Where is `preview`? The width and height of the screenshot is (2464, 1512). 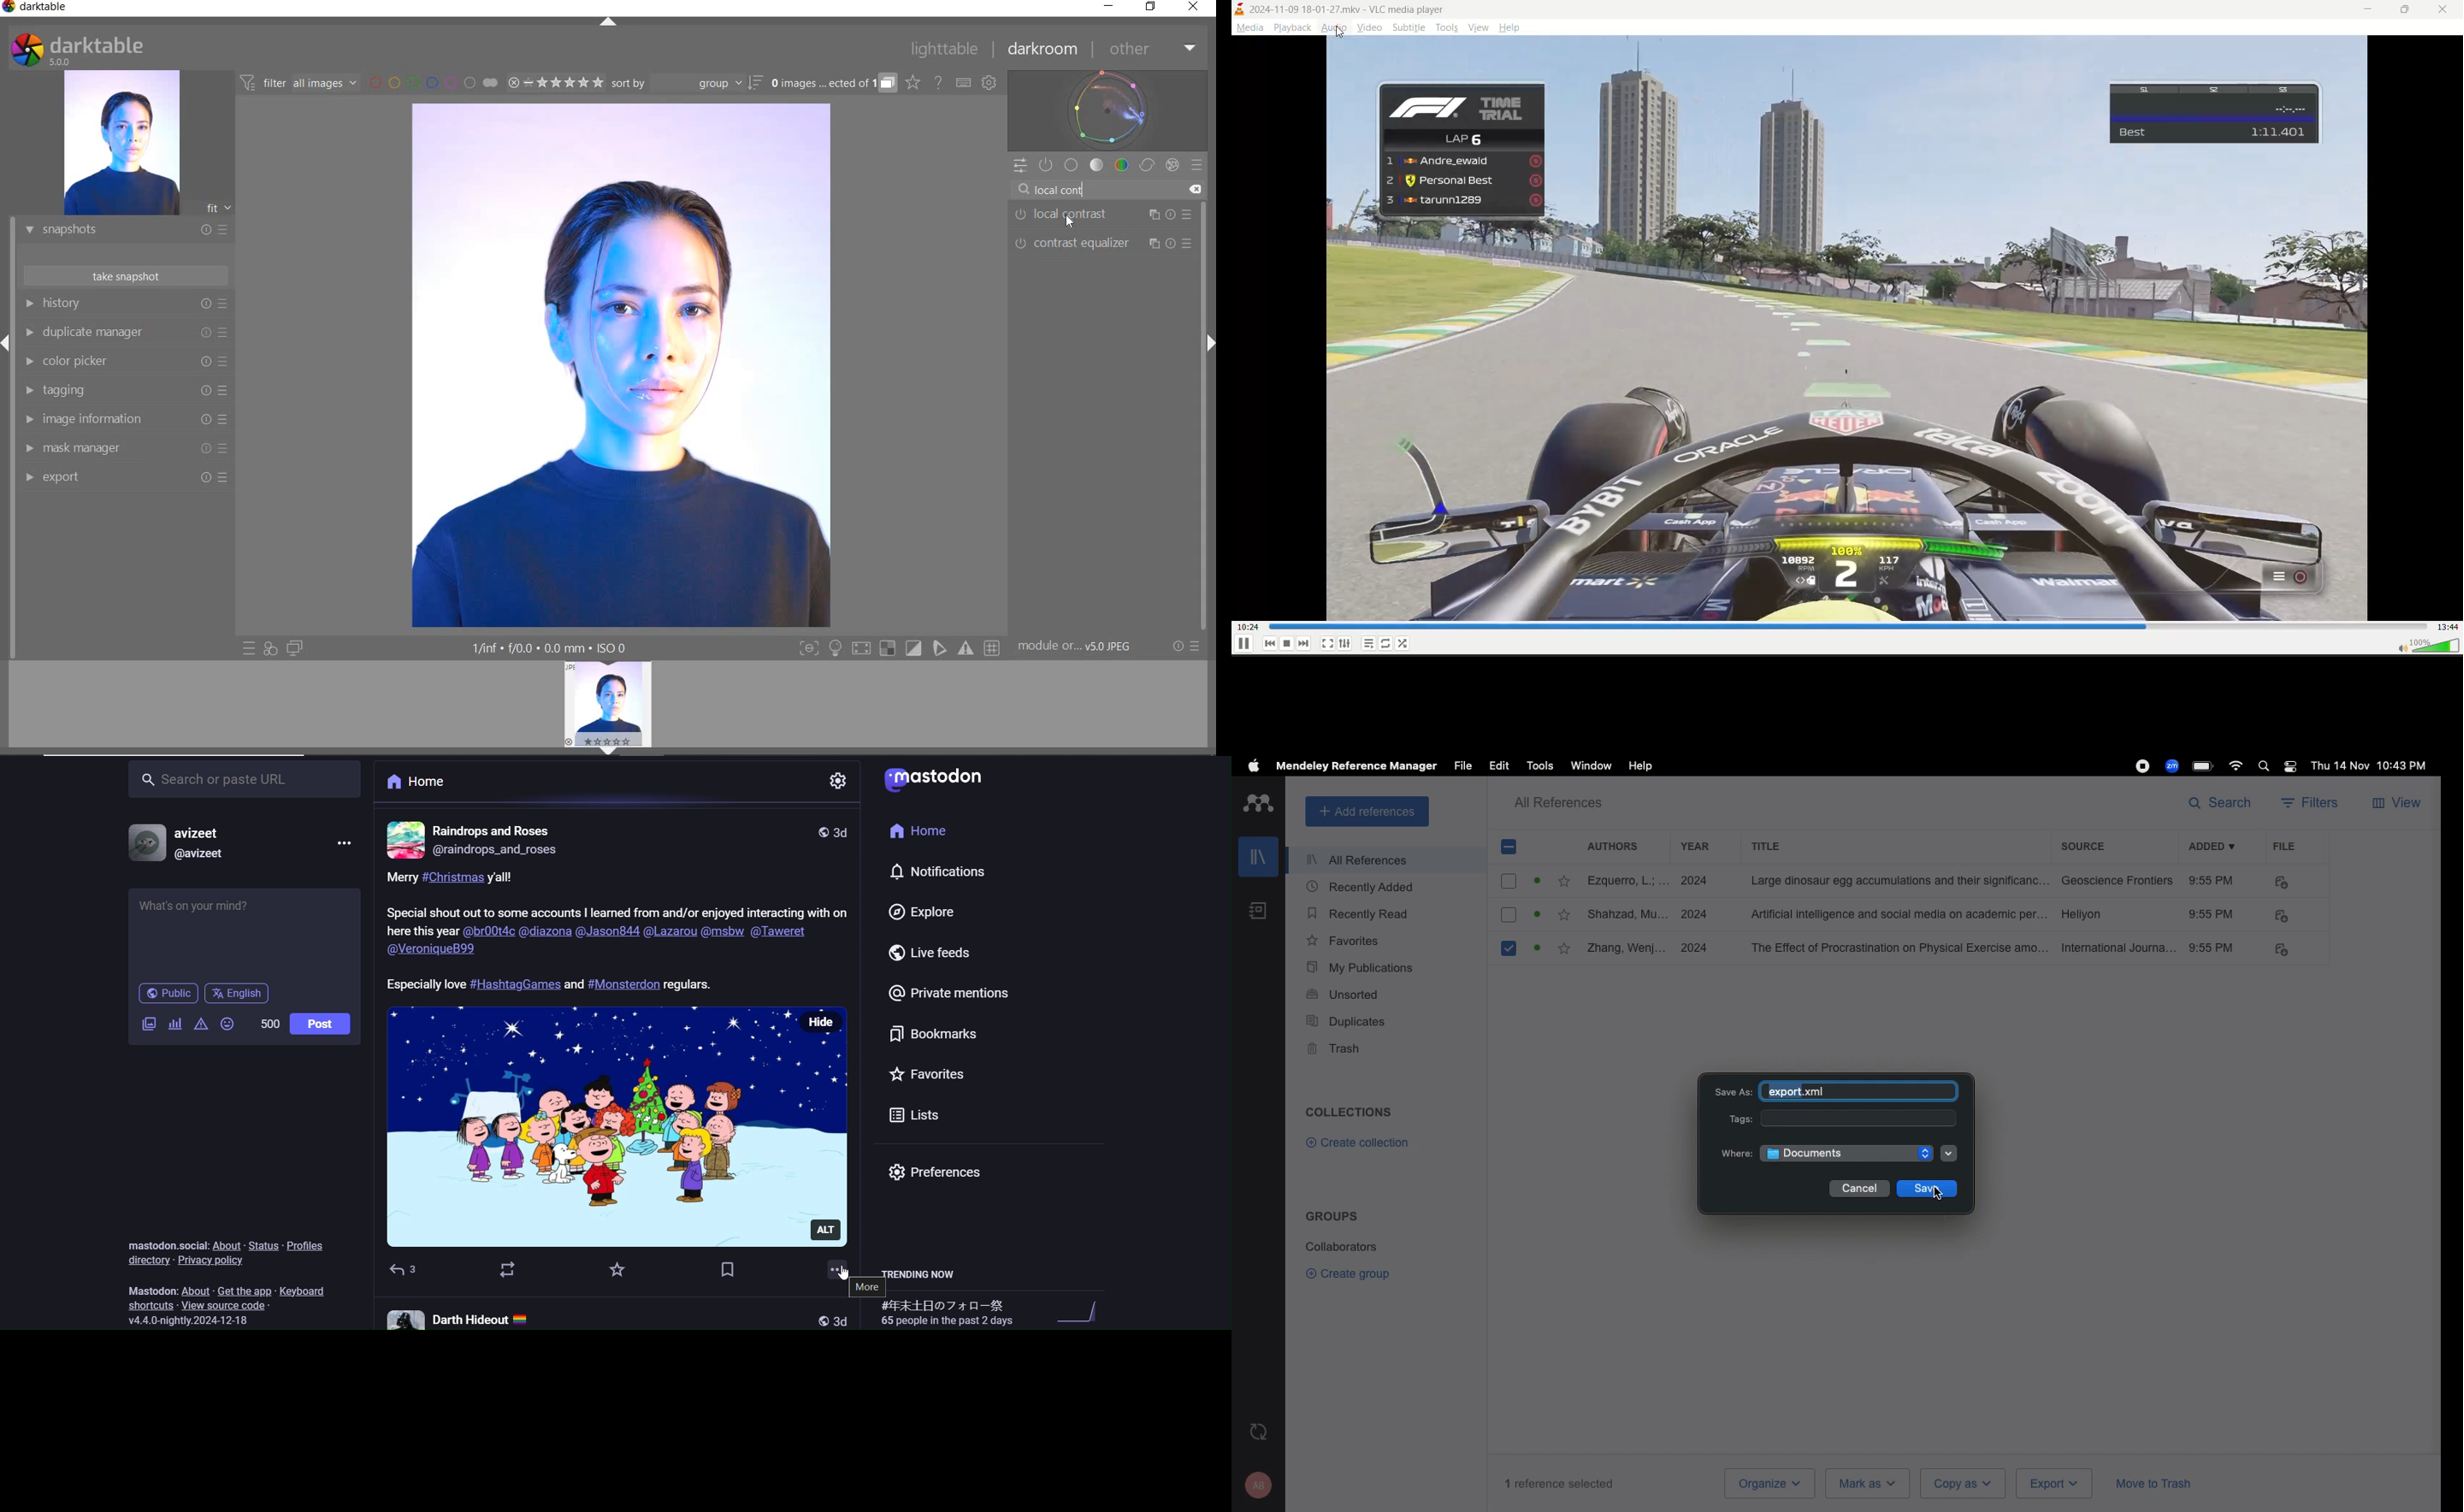
preview is located at coordinates (1847, 430).